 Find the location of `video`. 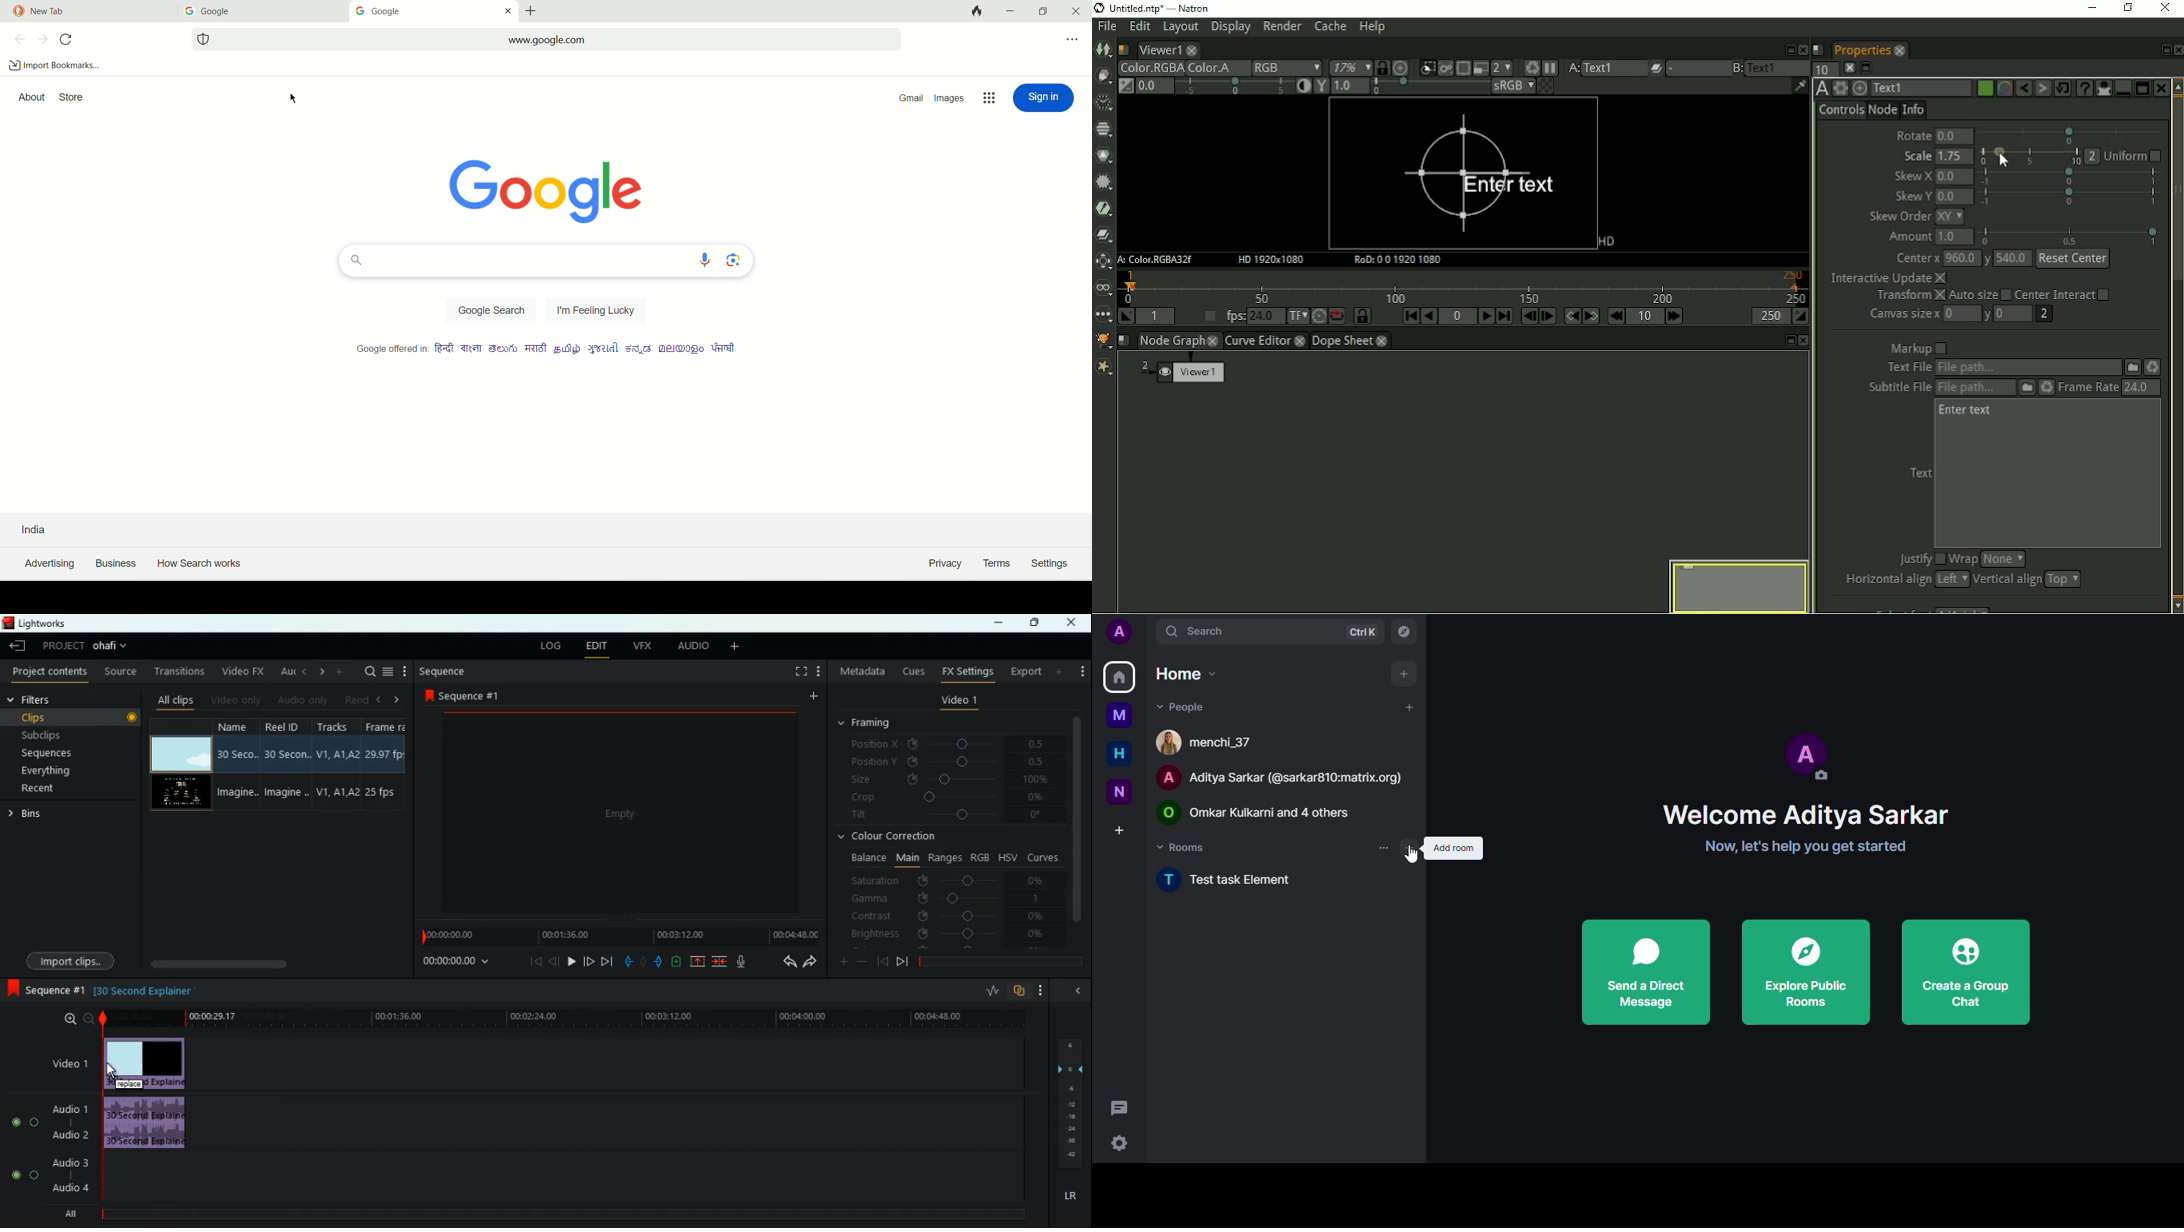

video is located at coordinates (617, 810).